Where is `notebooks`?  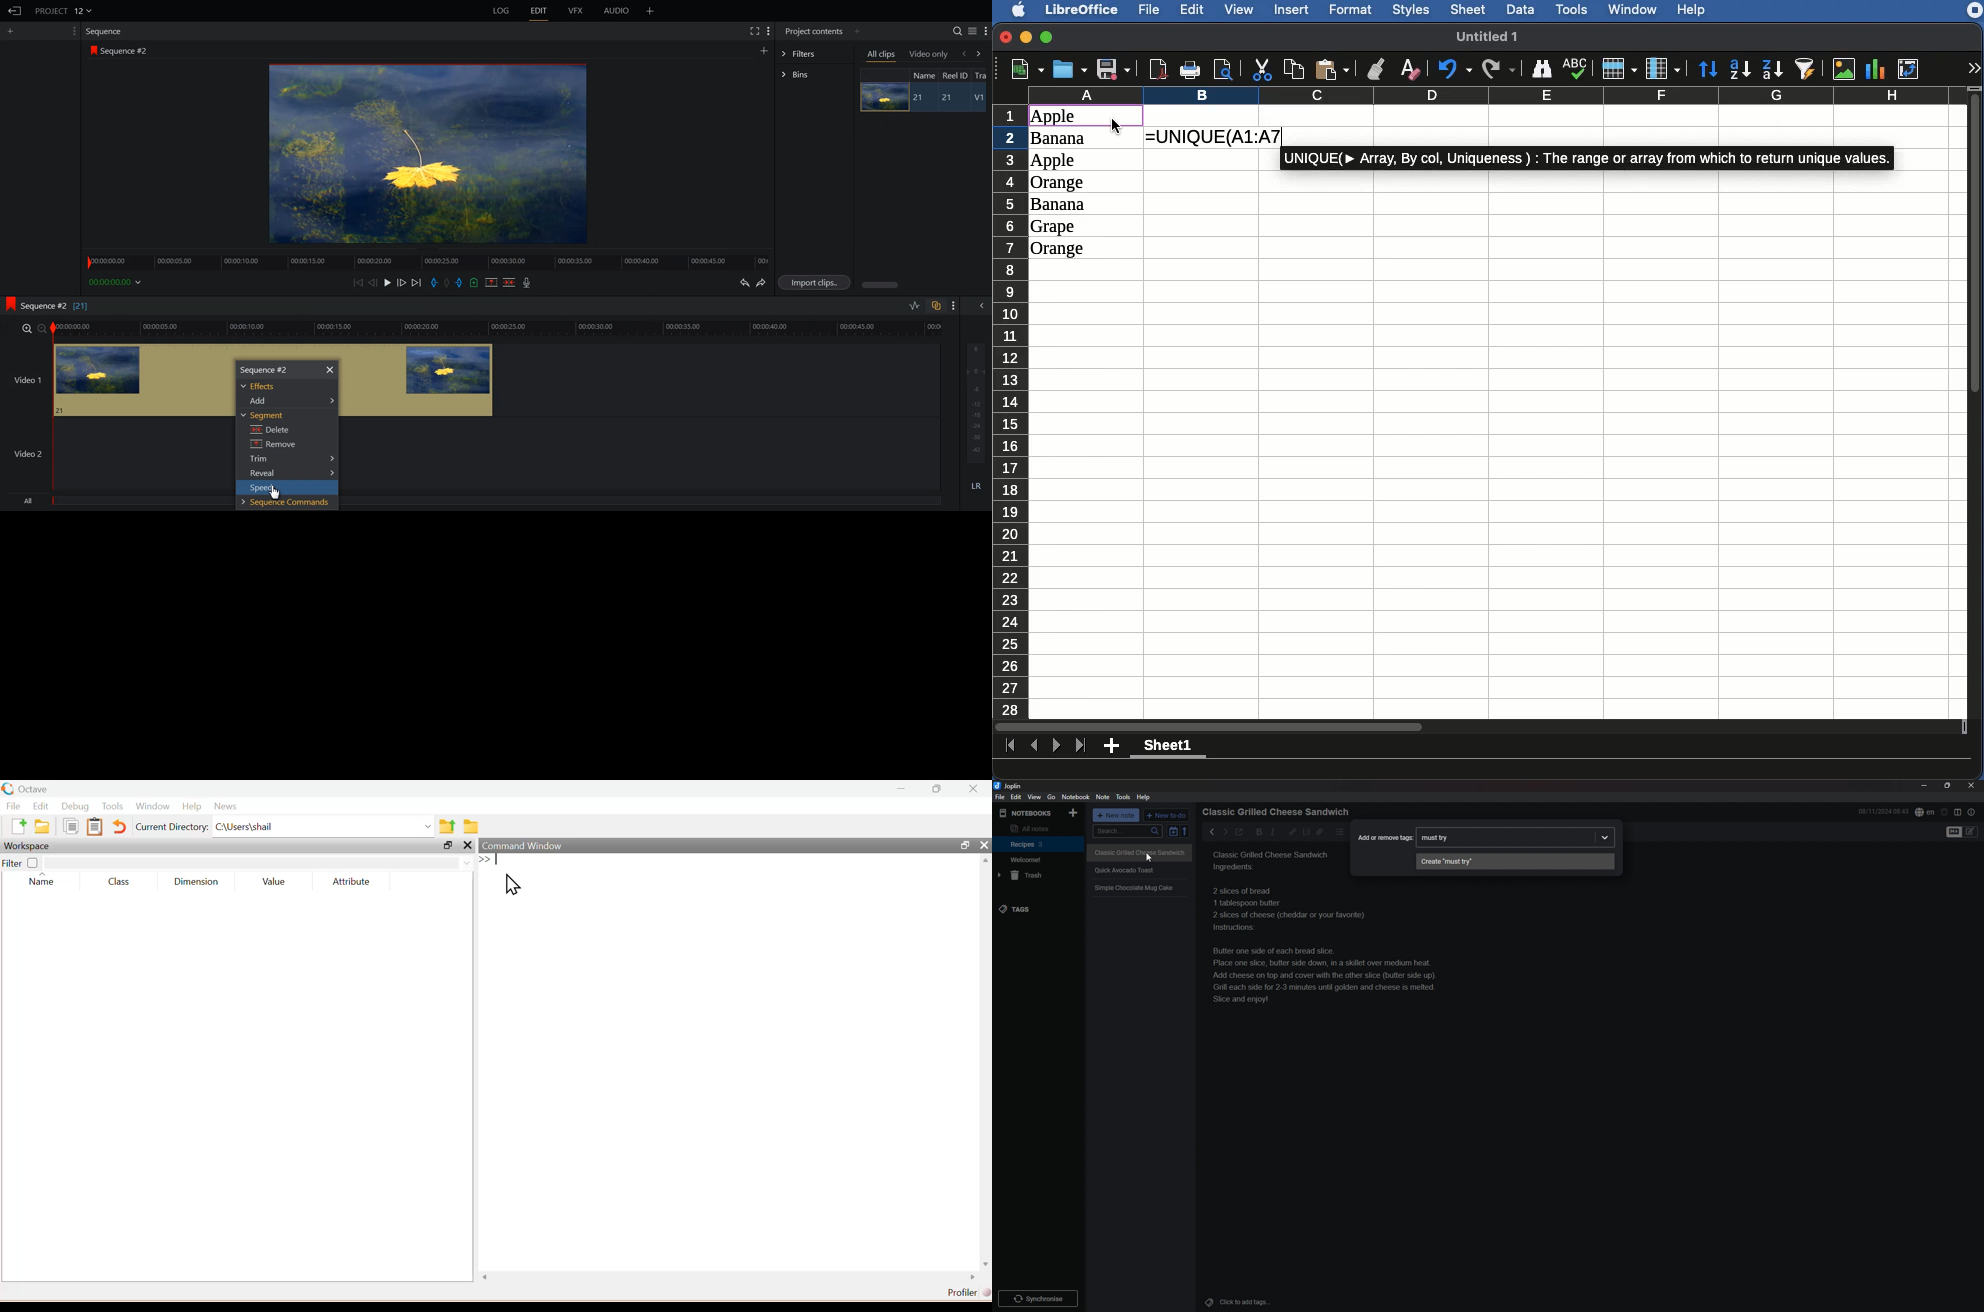 notebooks is located at coordinates (1027, 813).